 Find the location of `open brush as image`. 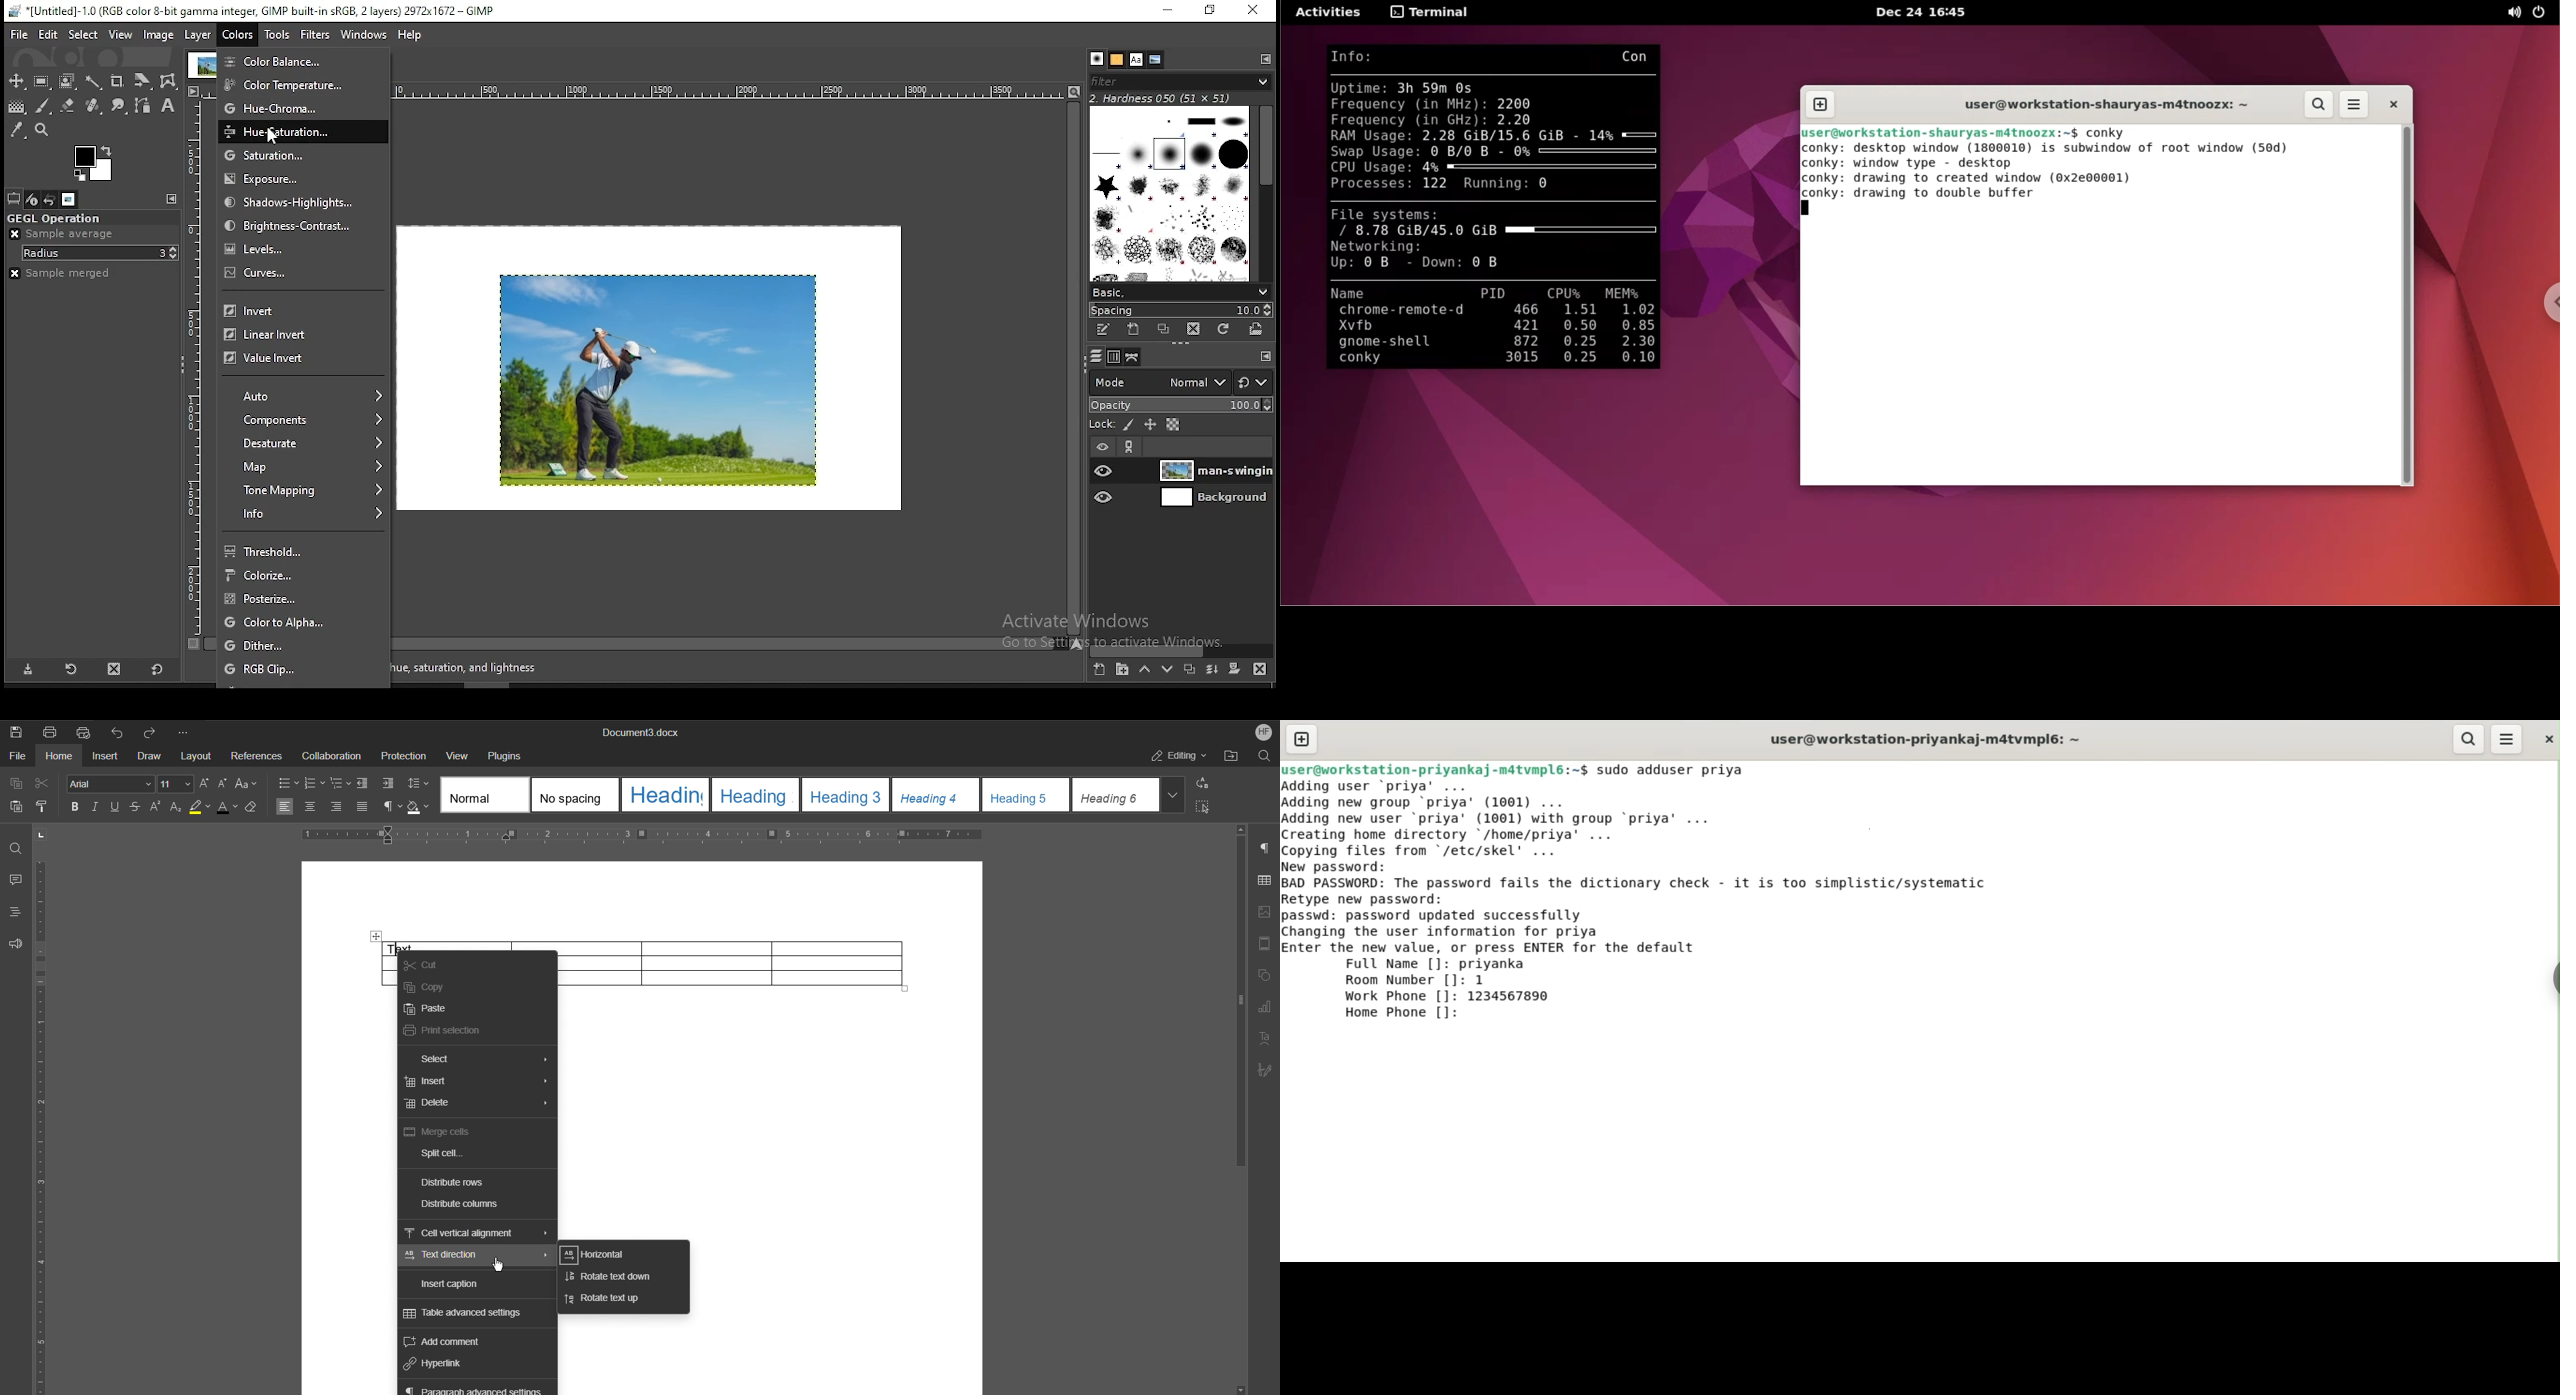

open brush as image is located at coordinates (1256, 329).